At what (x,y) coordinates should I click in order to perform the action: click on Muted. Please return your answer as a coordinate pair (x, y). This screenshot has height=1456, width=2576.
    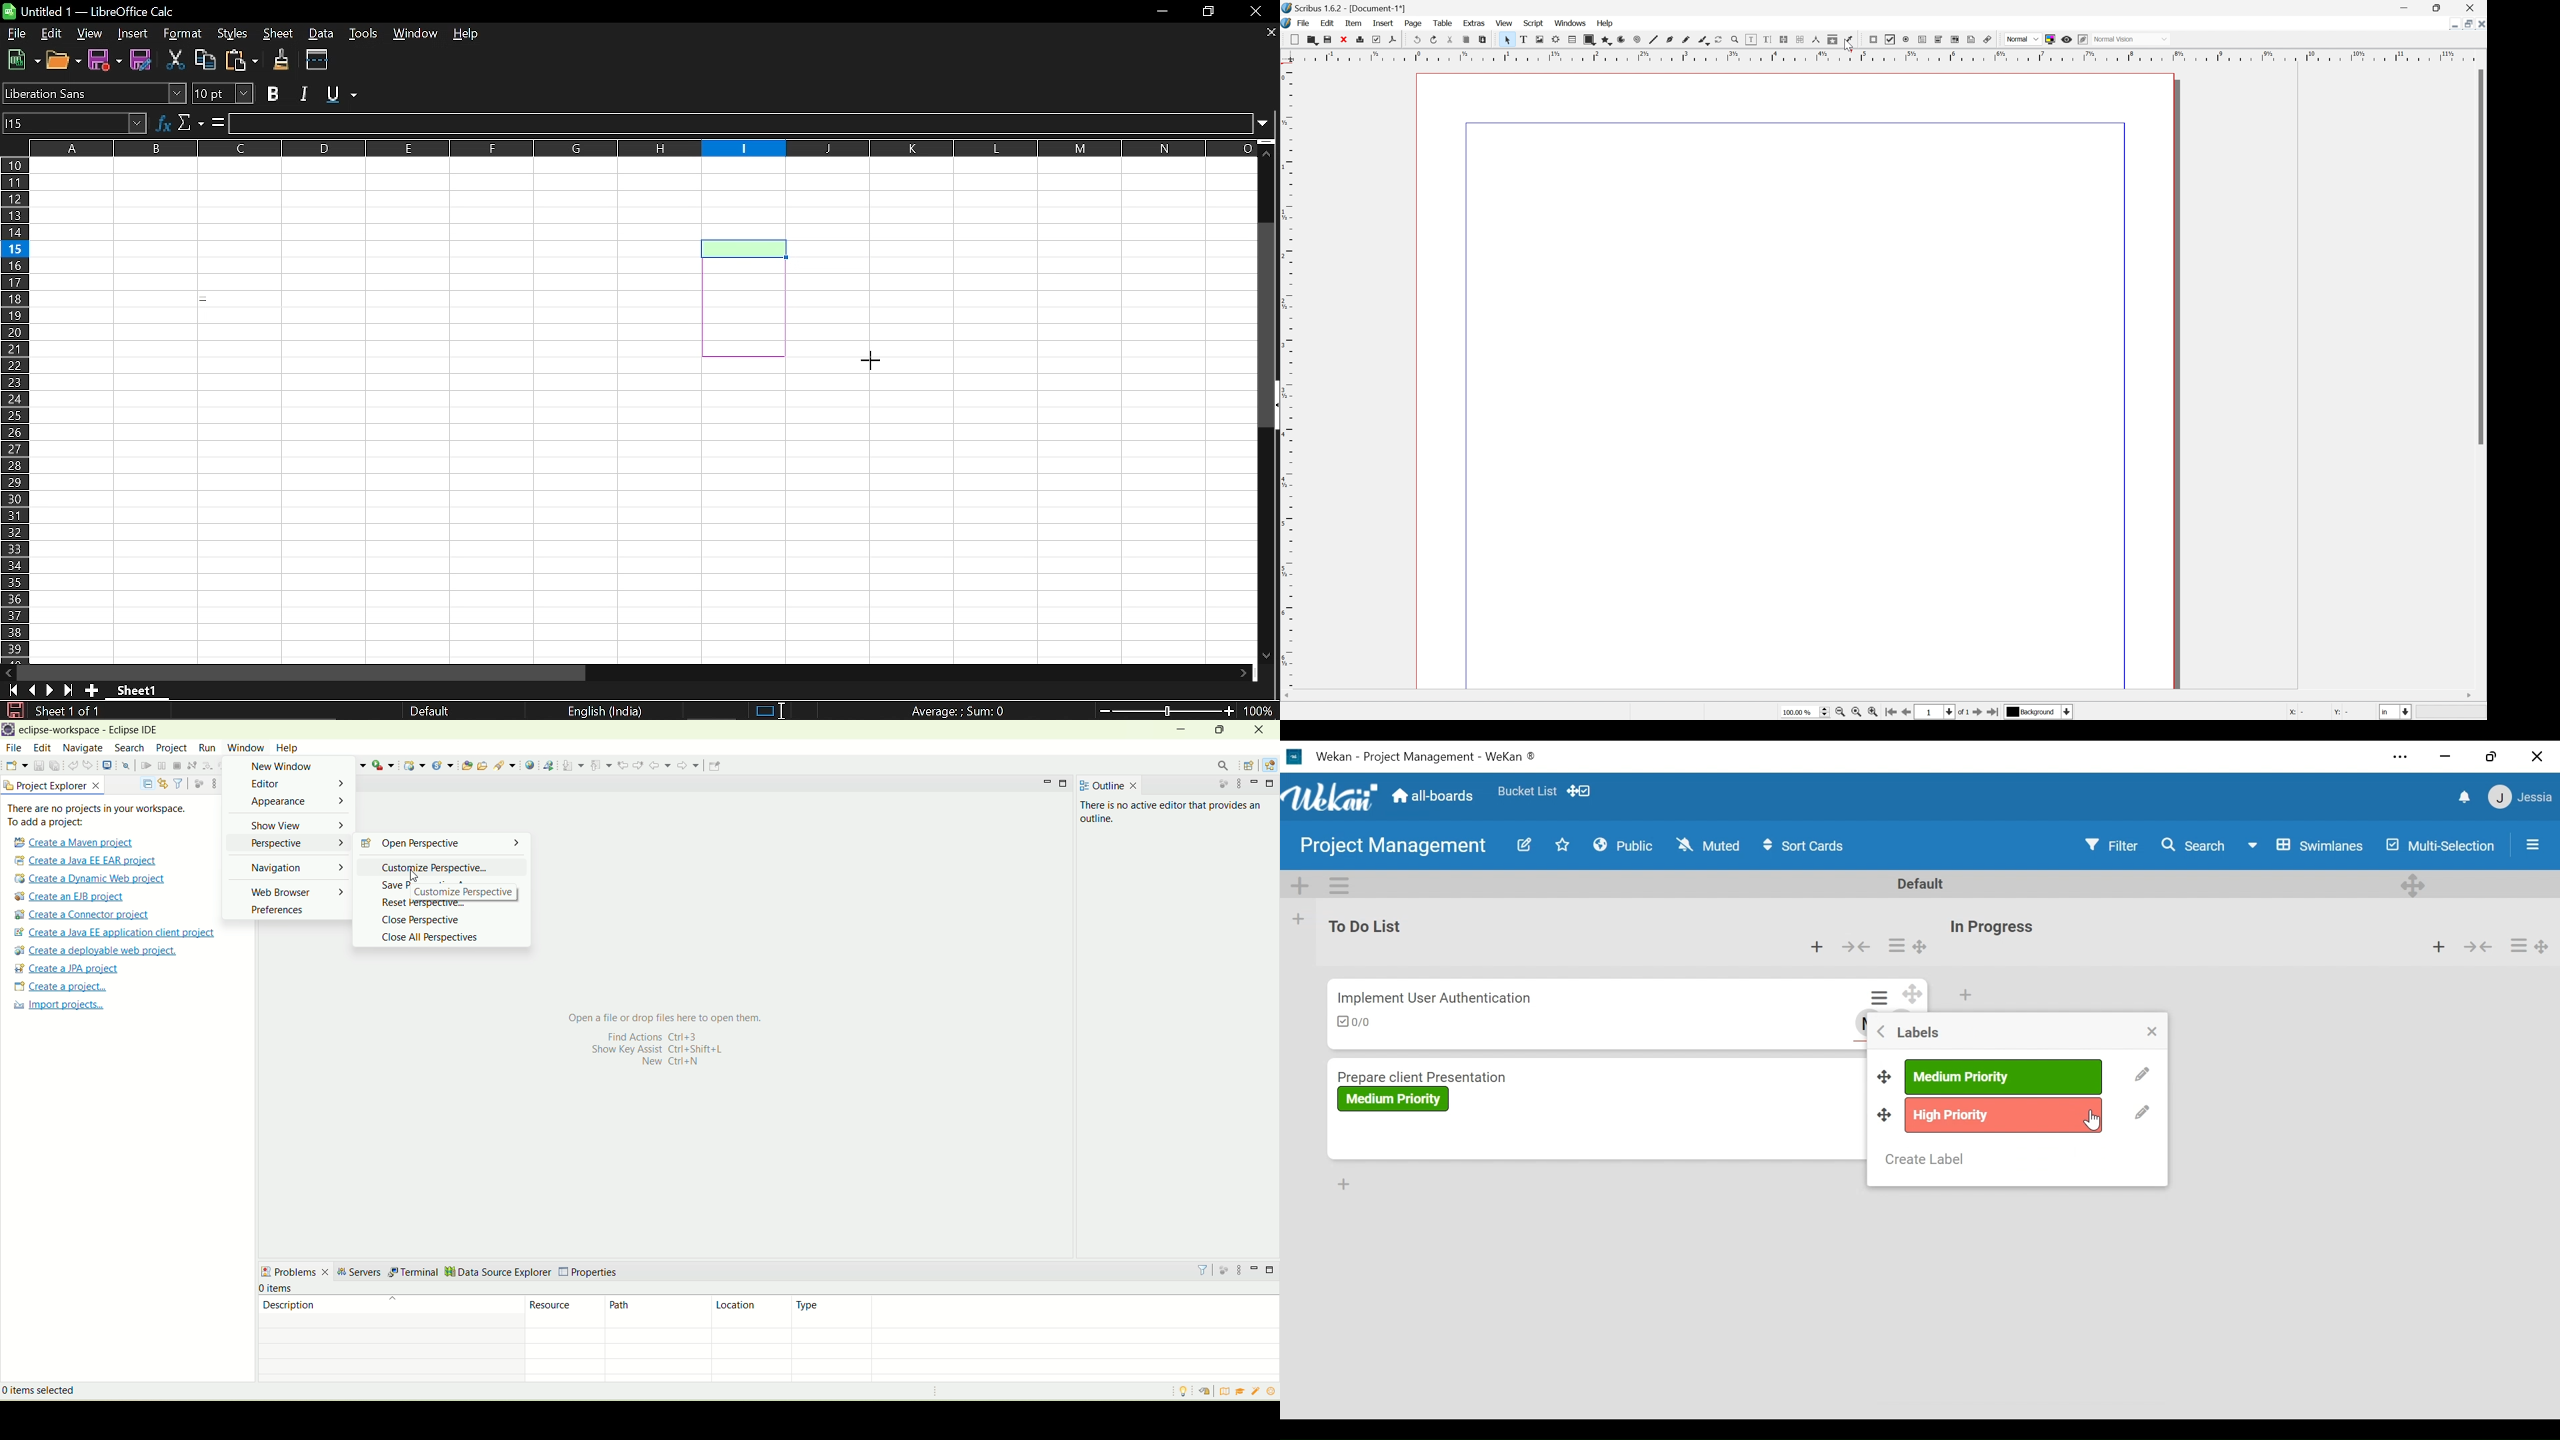
    Looking at the image, I should click on (1707, 845).